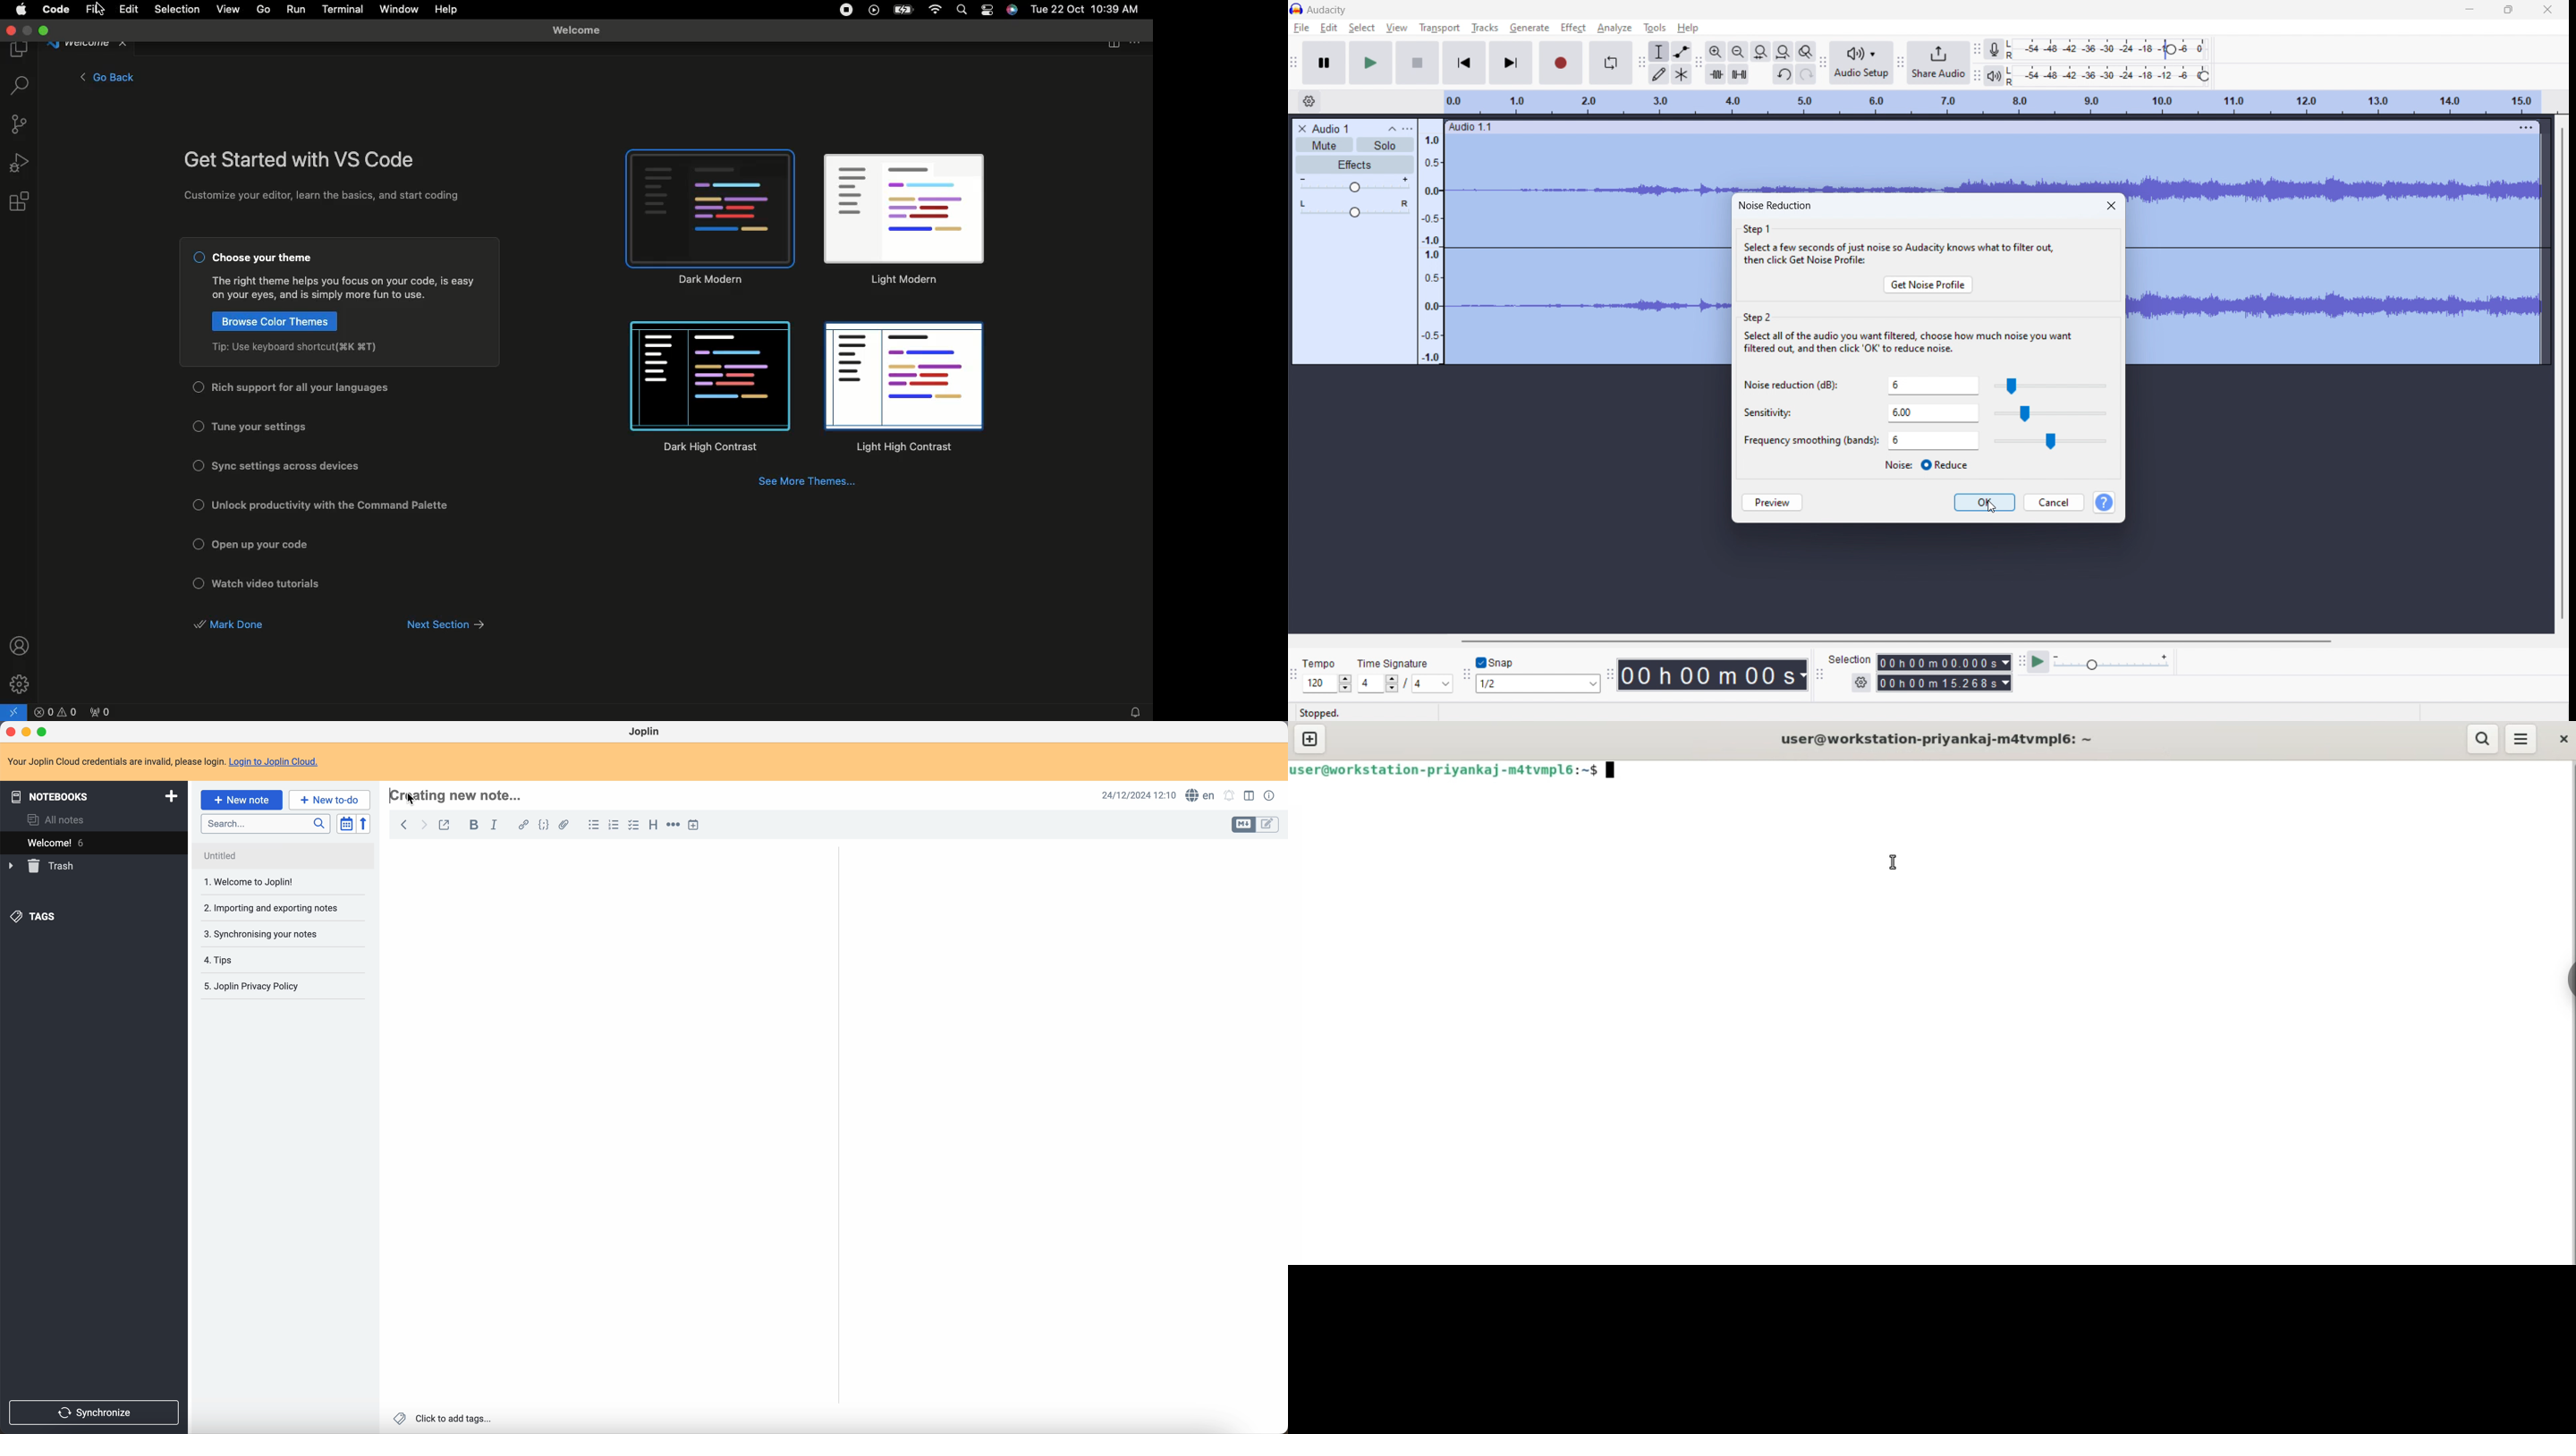 This screenshot has height=1456, width=2576. Describe the element at coordinates (229, 10) in the screenshot. I see `View` at that location.